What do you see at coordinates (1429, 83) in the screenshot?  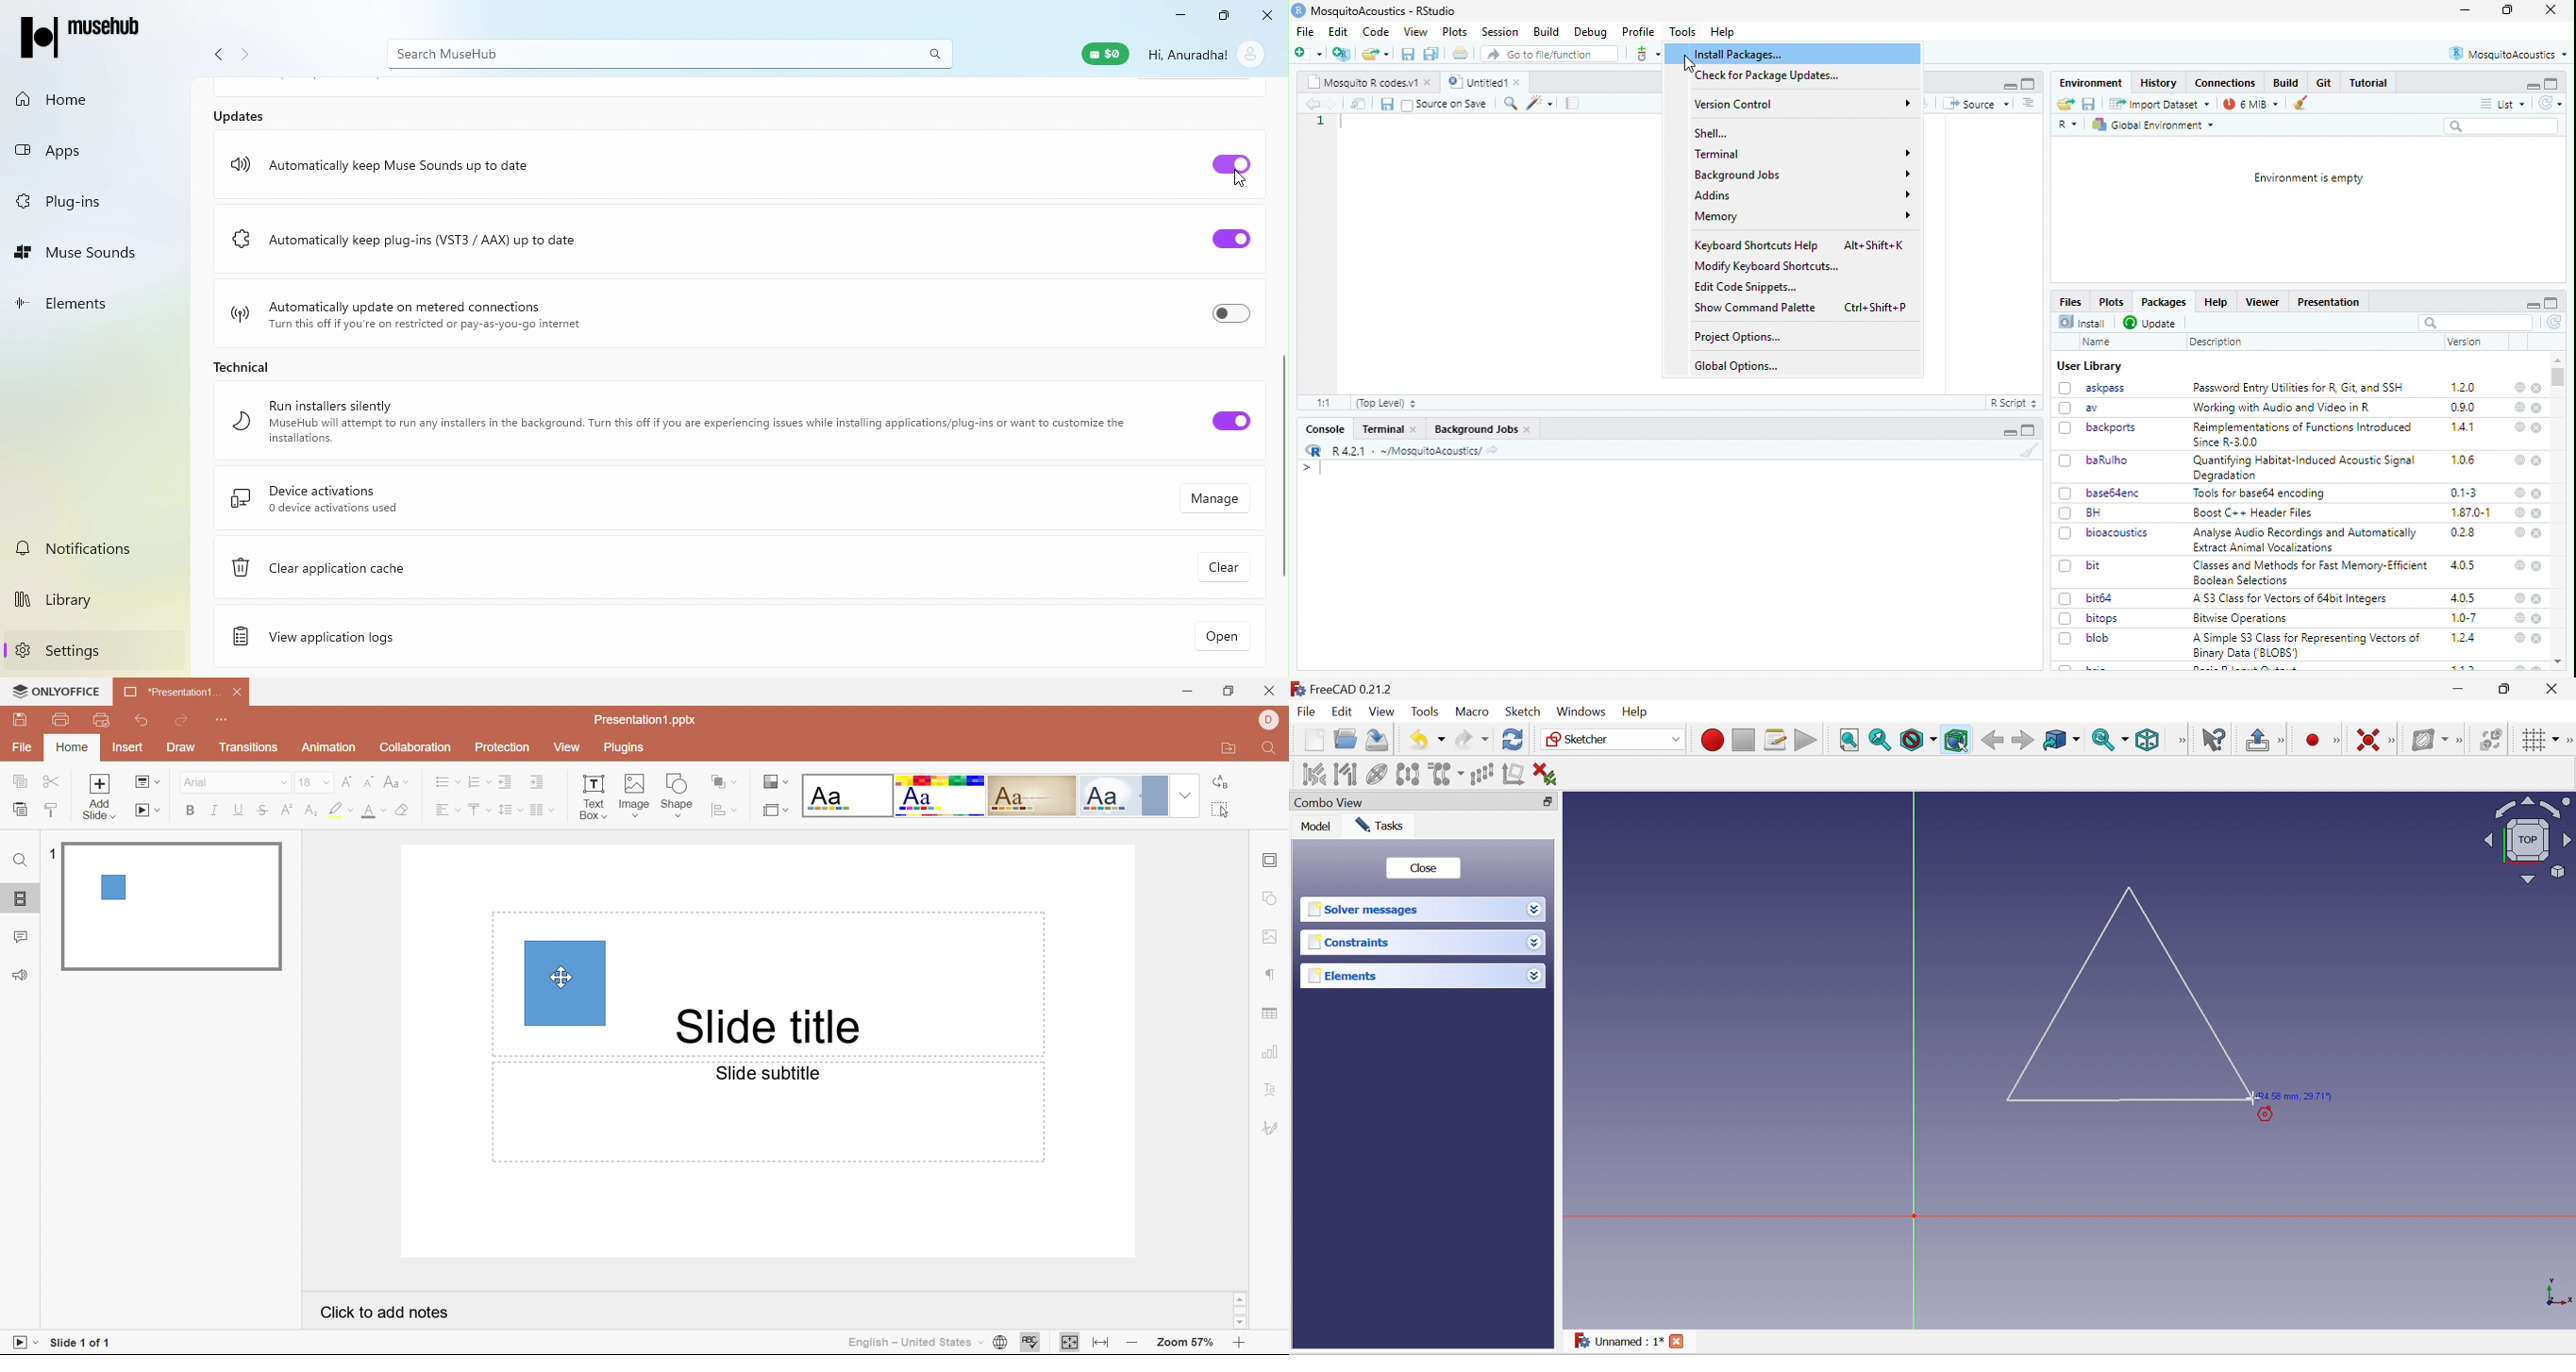 I see `close` at bounding box center [1429, 83].